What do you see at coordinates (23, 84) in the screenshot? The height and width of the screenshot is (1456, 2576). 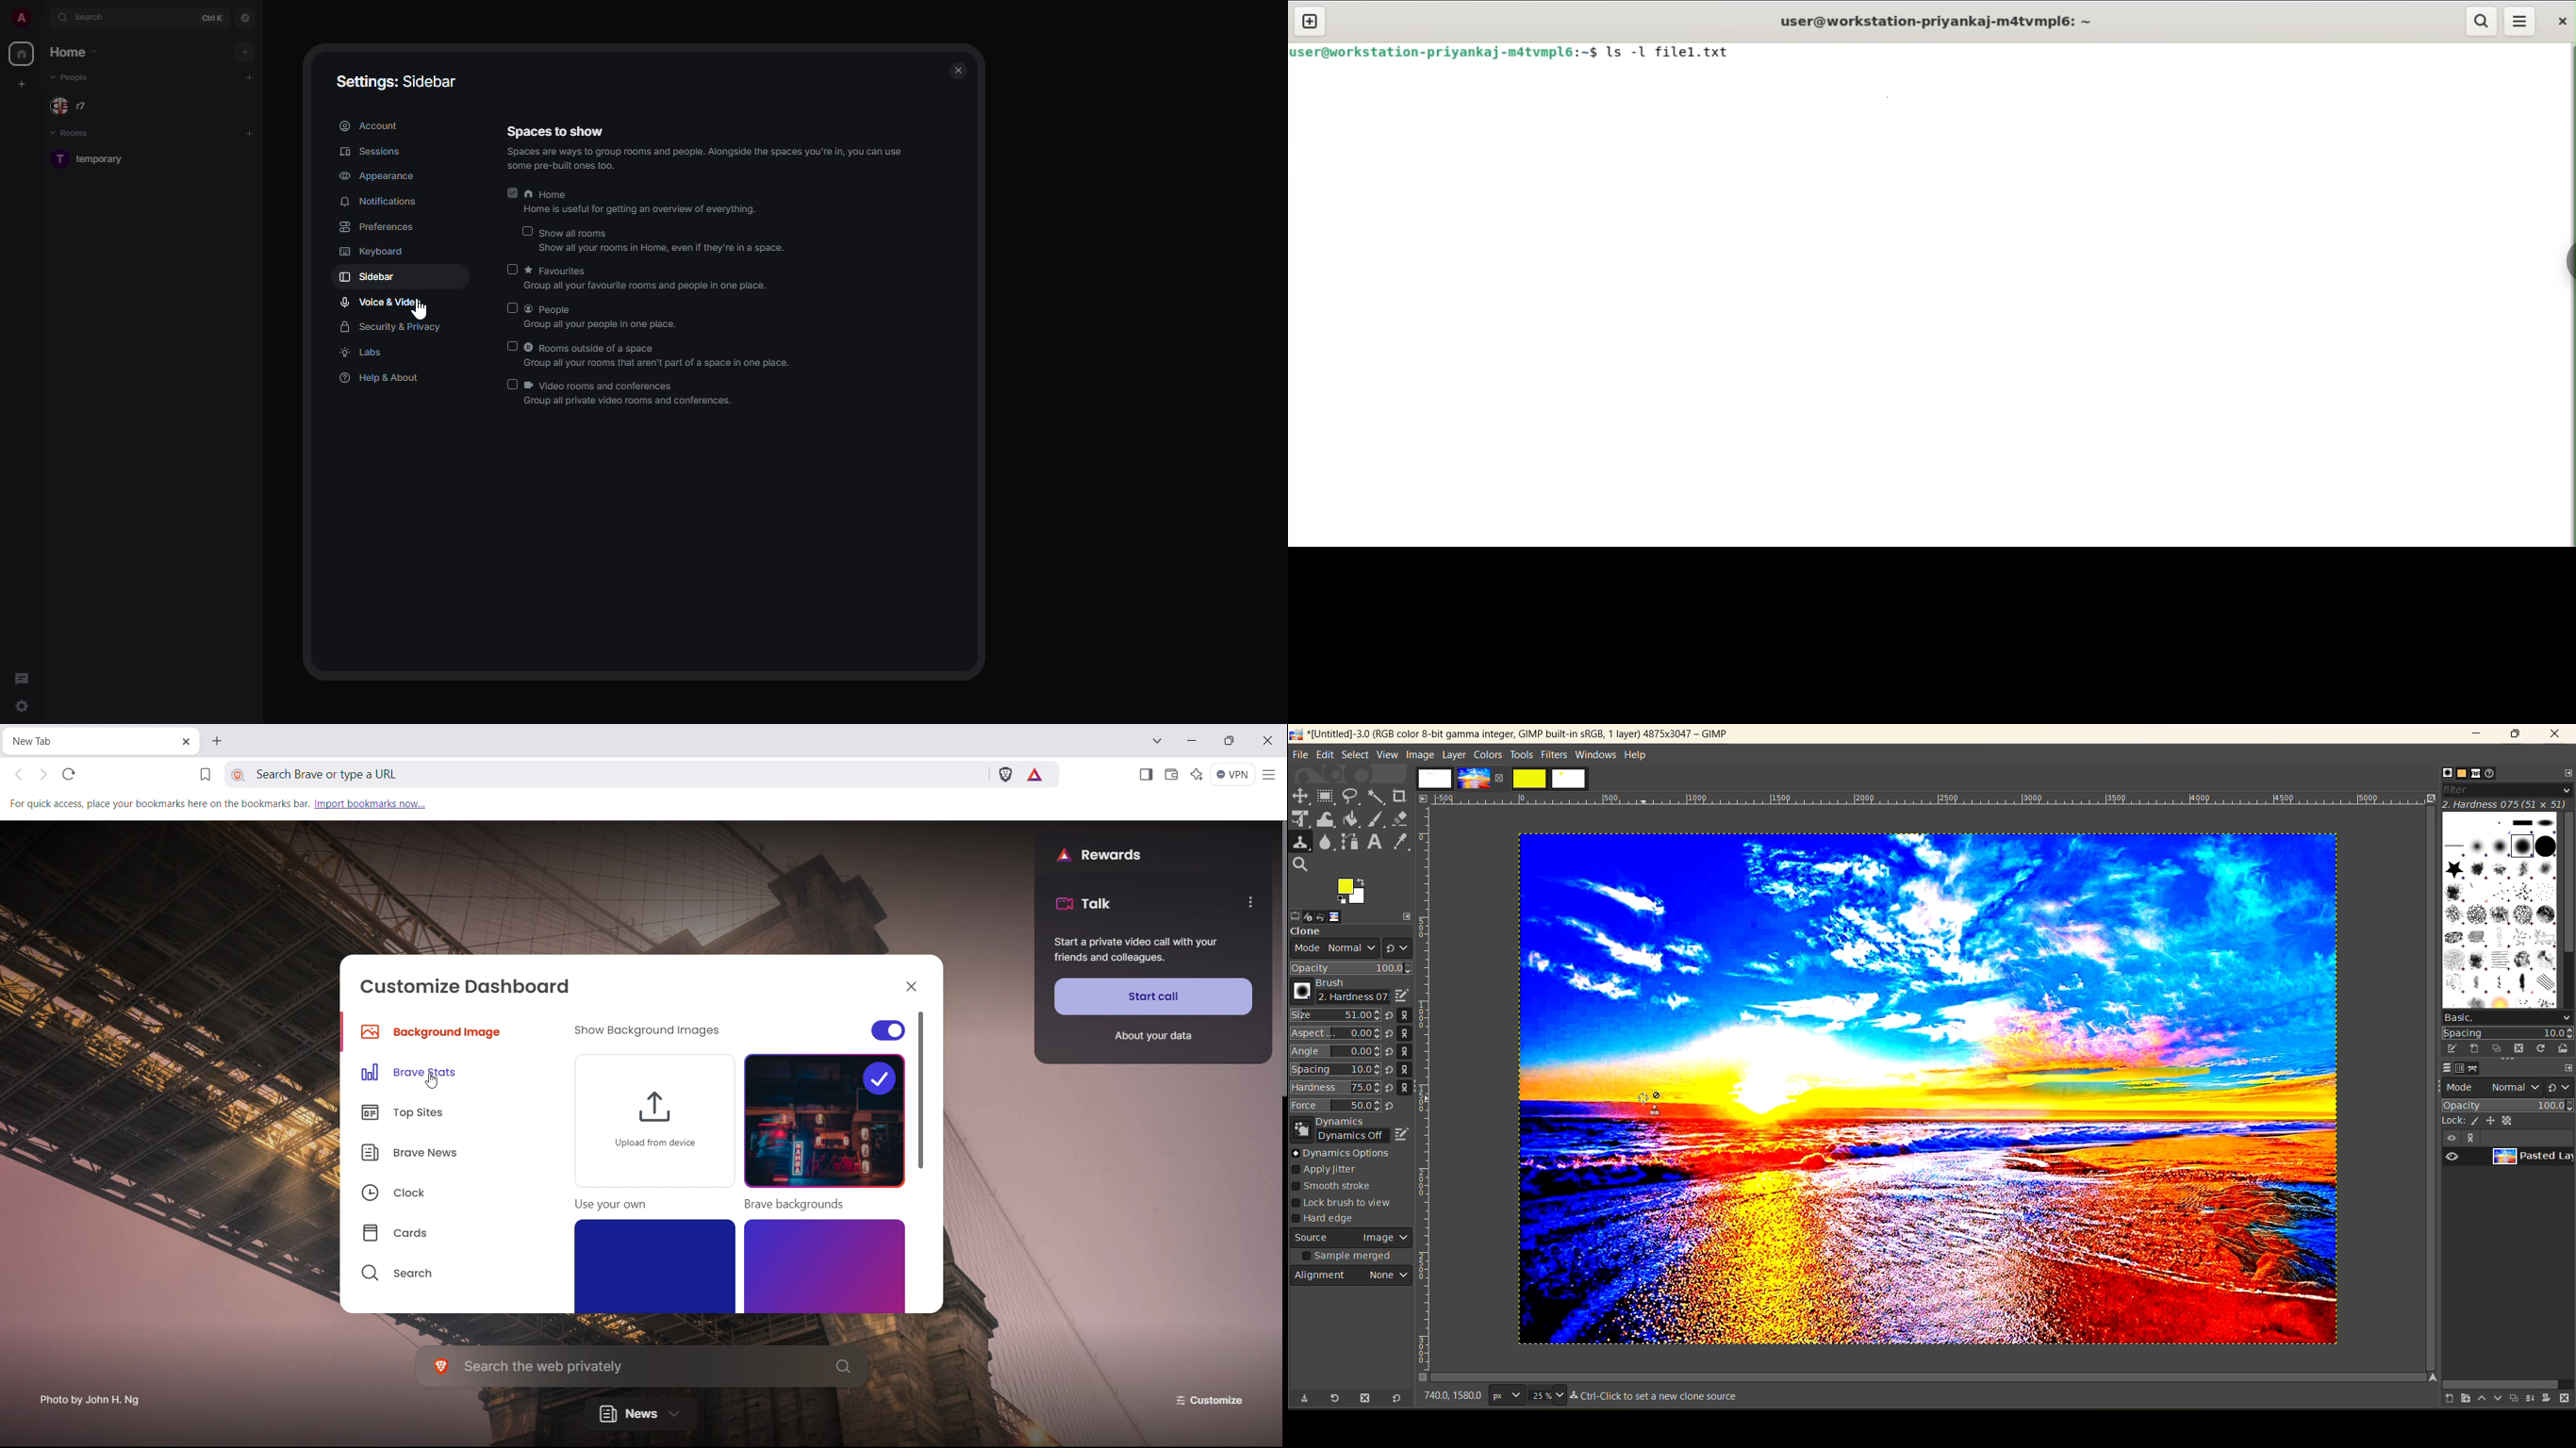 I see `create new space` at bounding box center [23, 84].